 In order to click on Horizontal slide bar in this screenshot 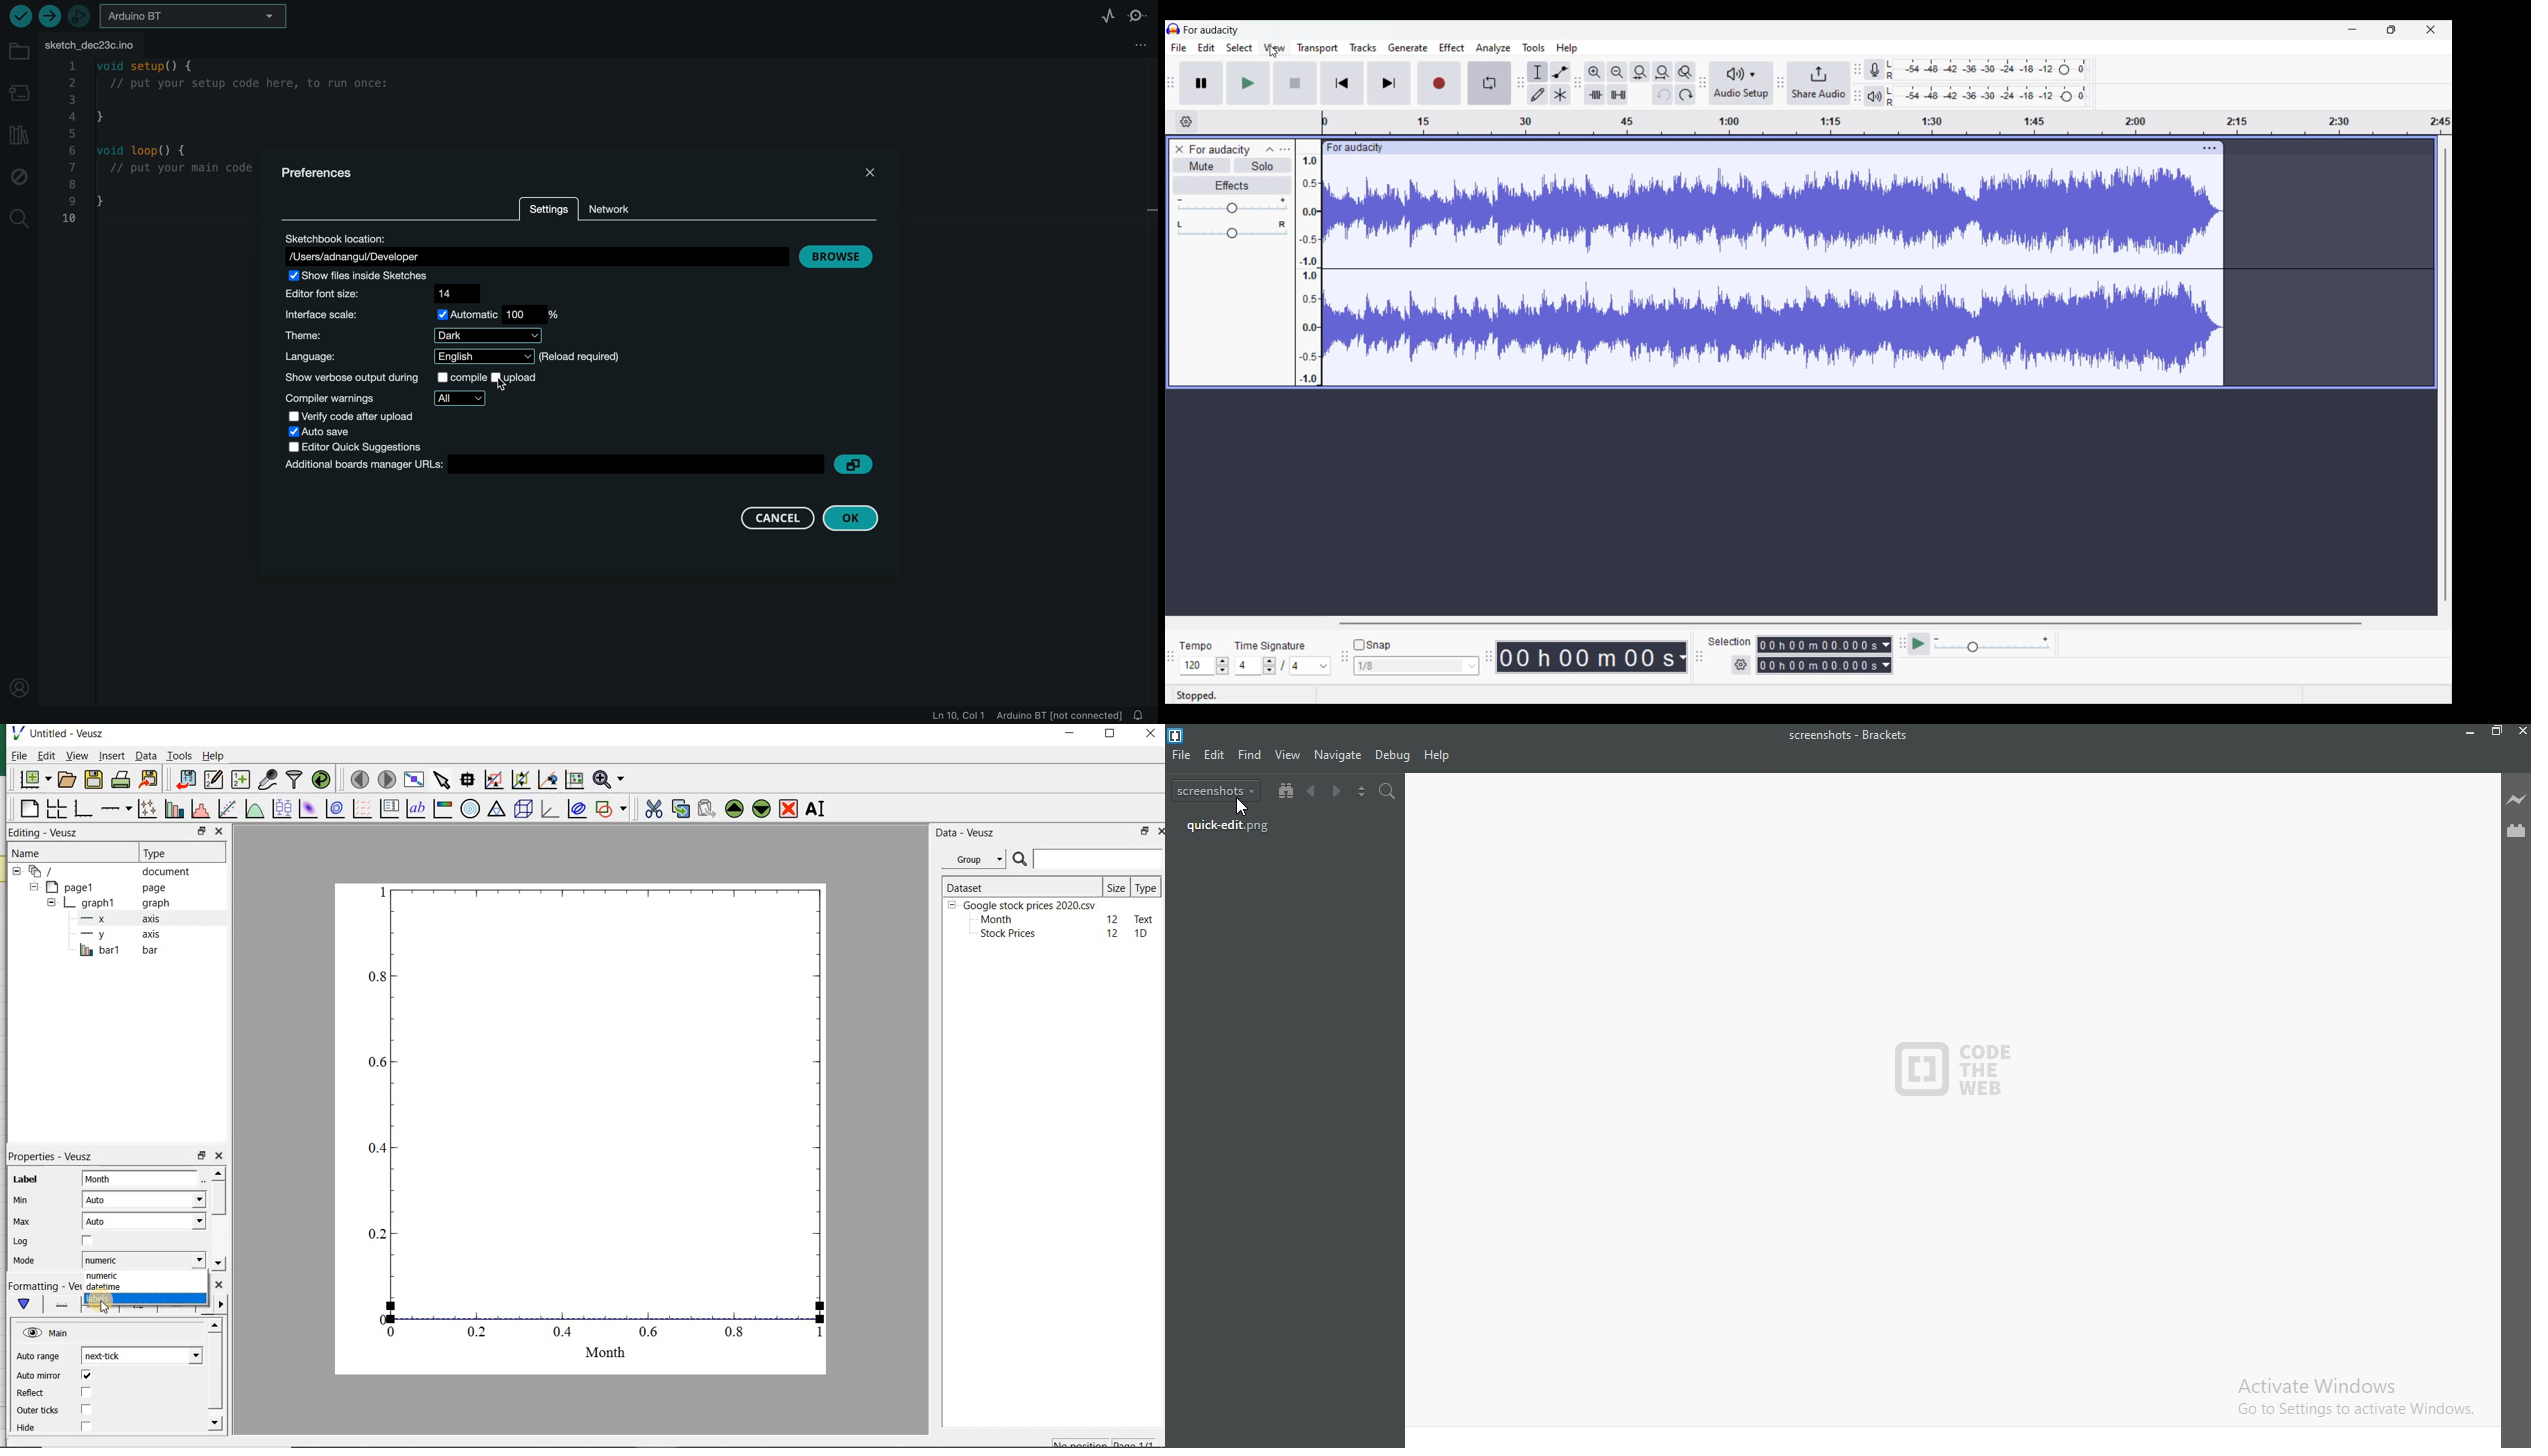, I will do `click(1850, 623)`.